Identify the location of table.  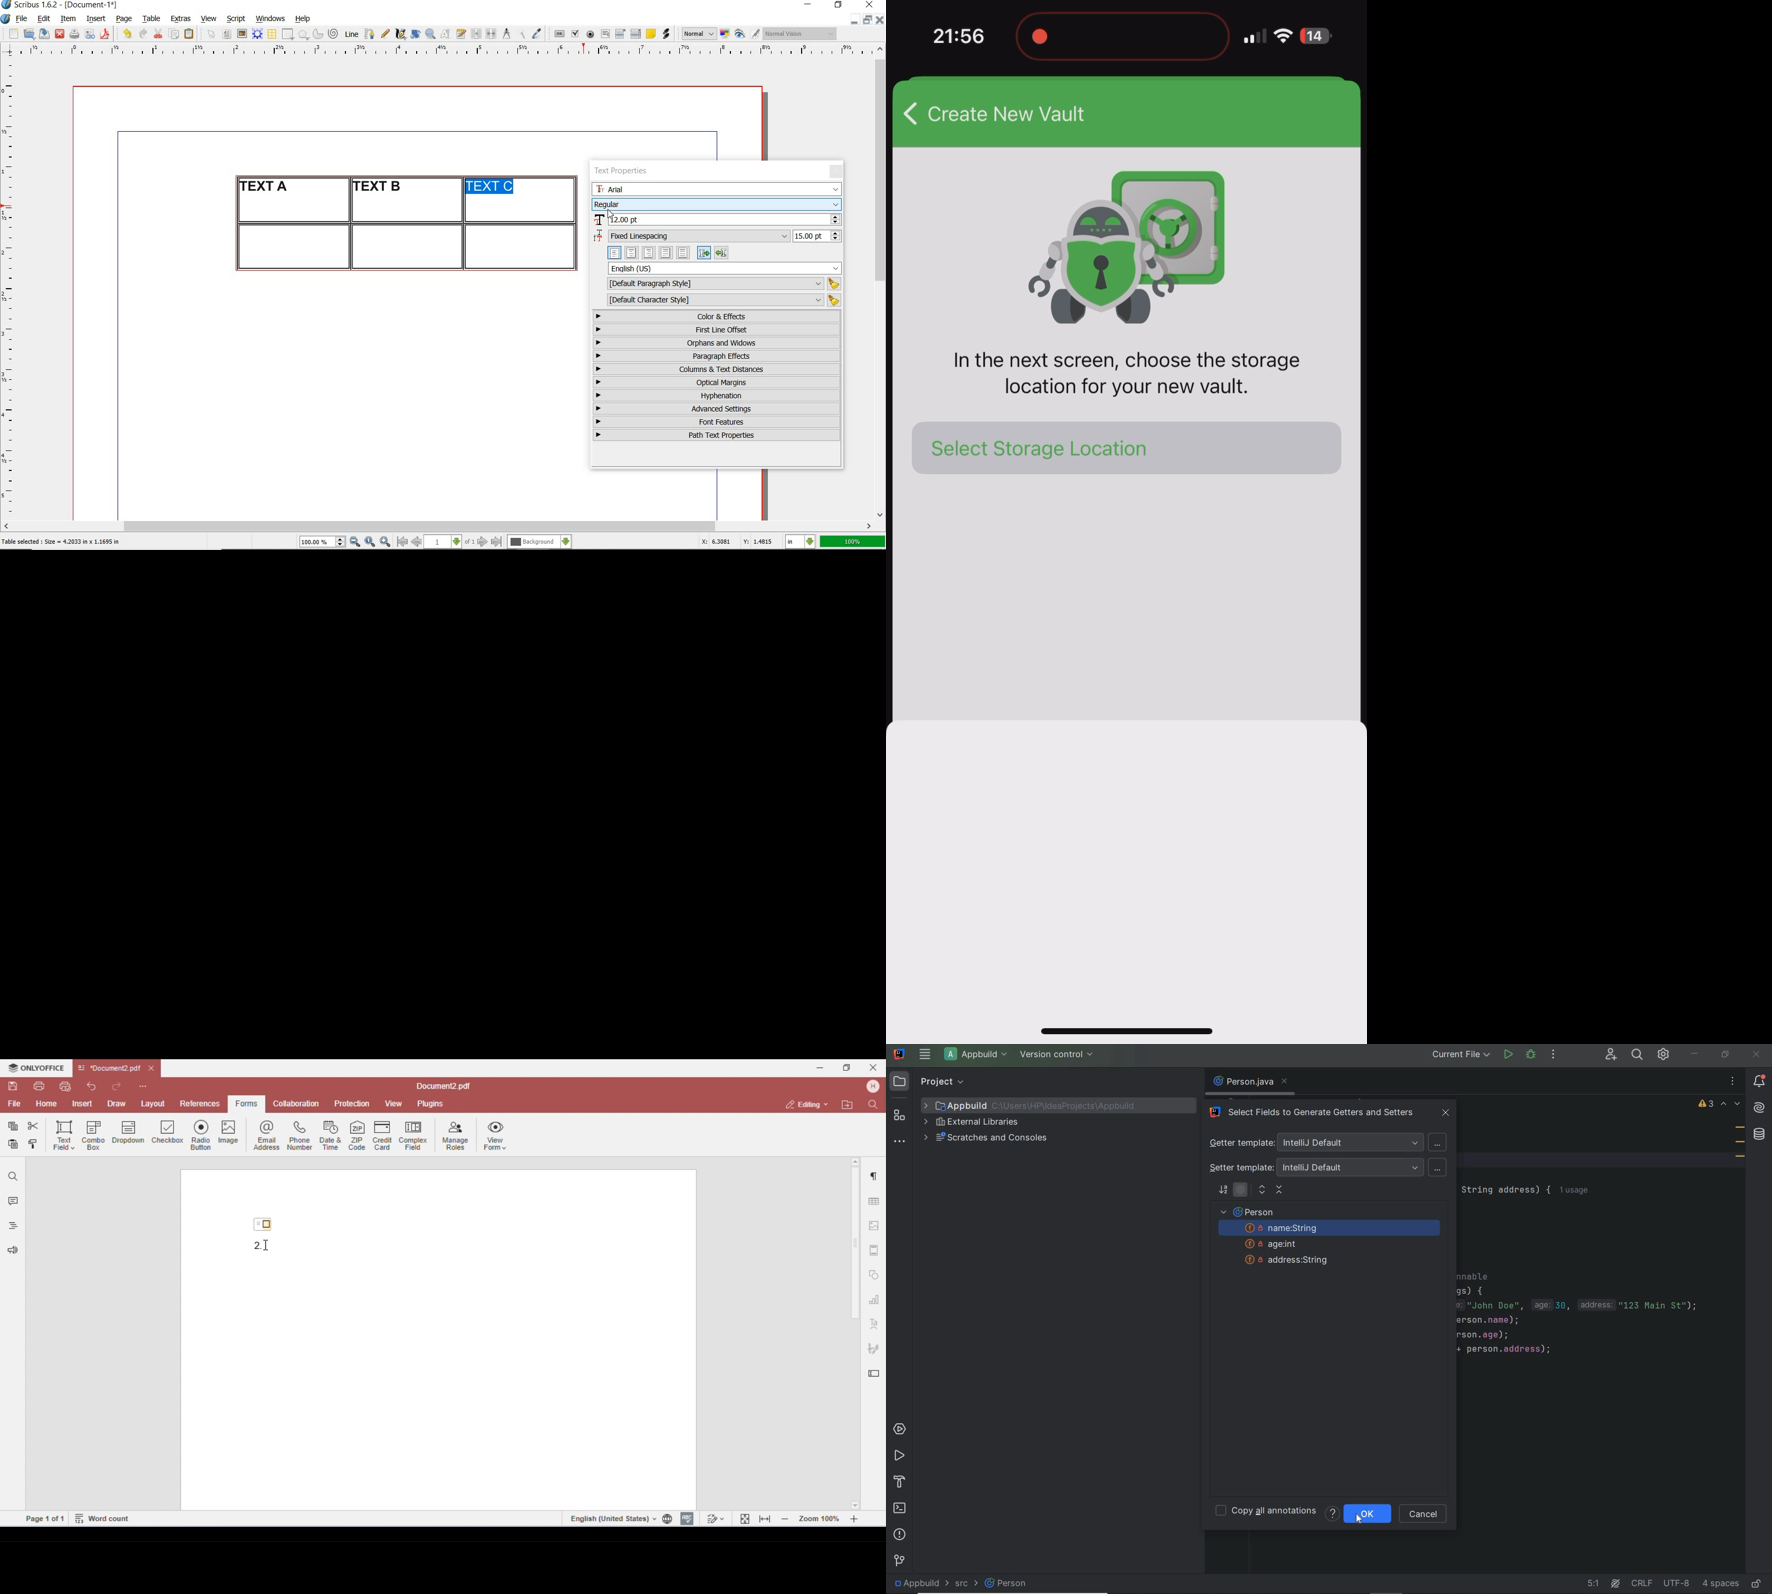
(152, 19).